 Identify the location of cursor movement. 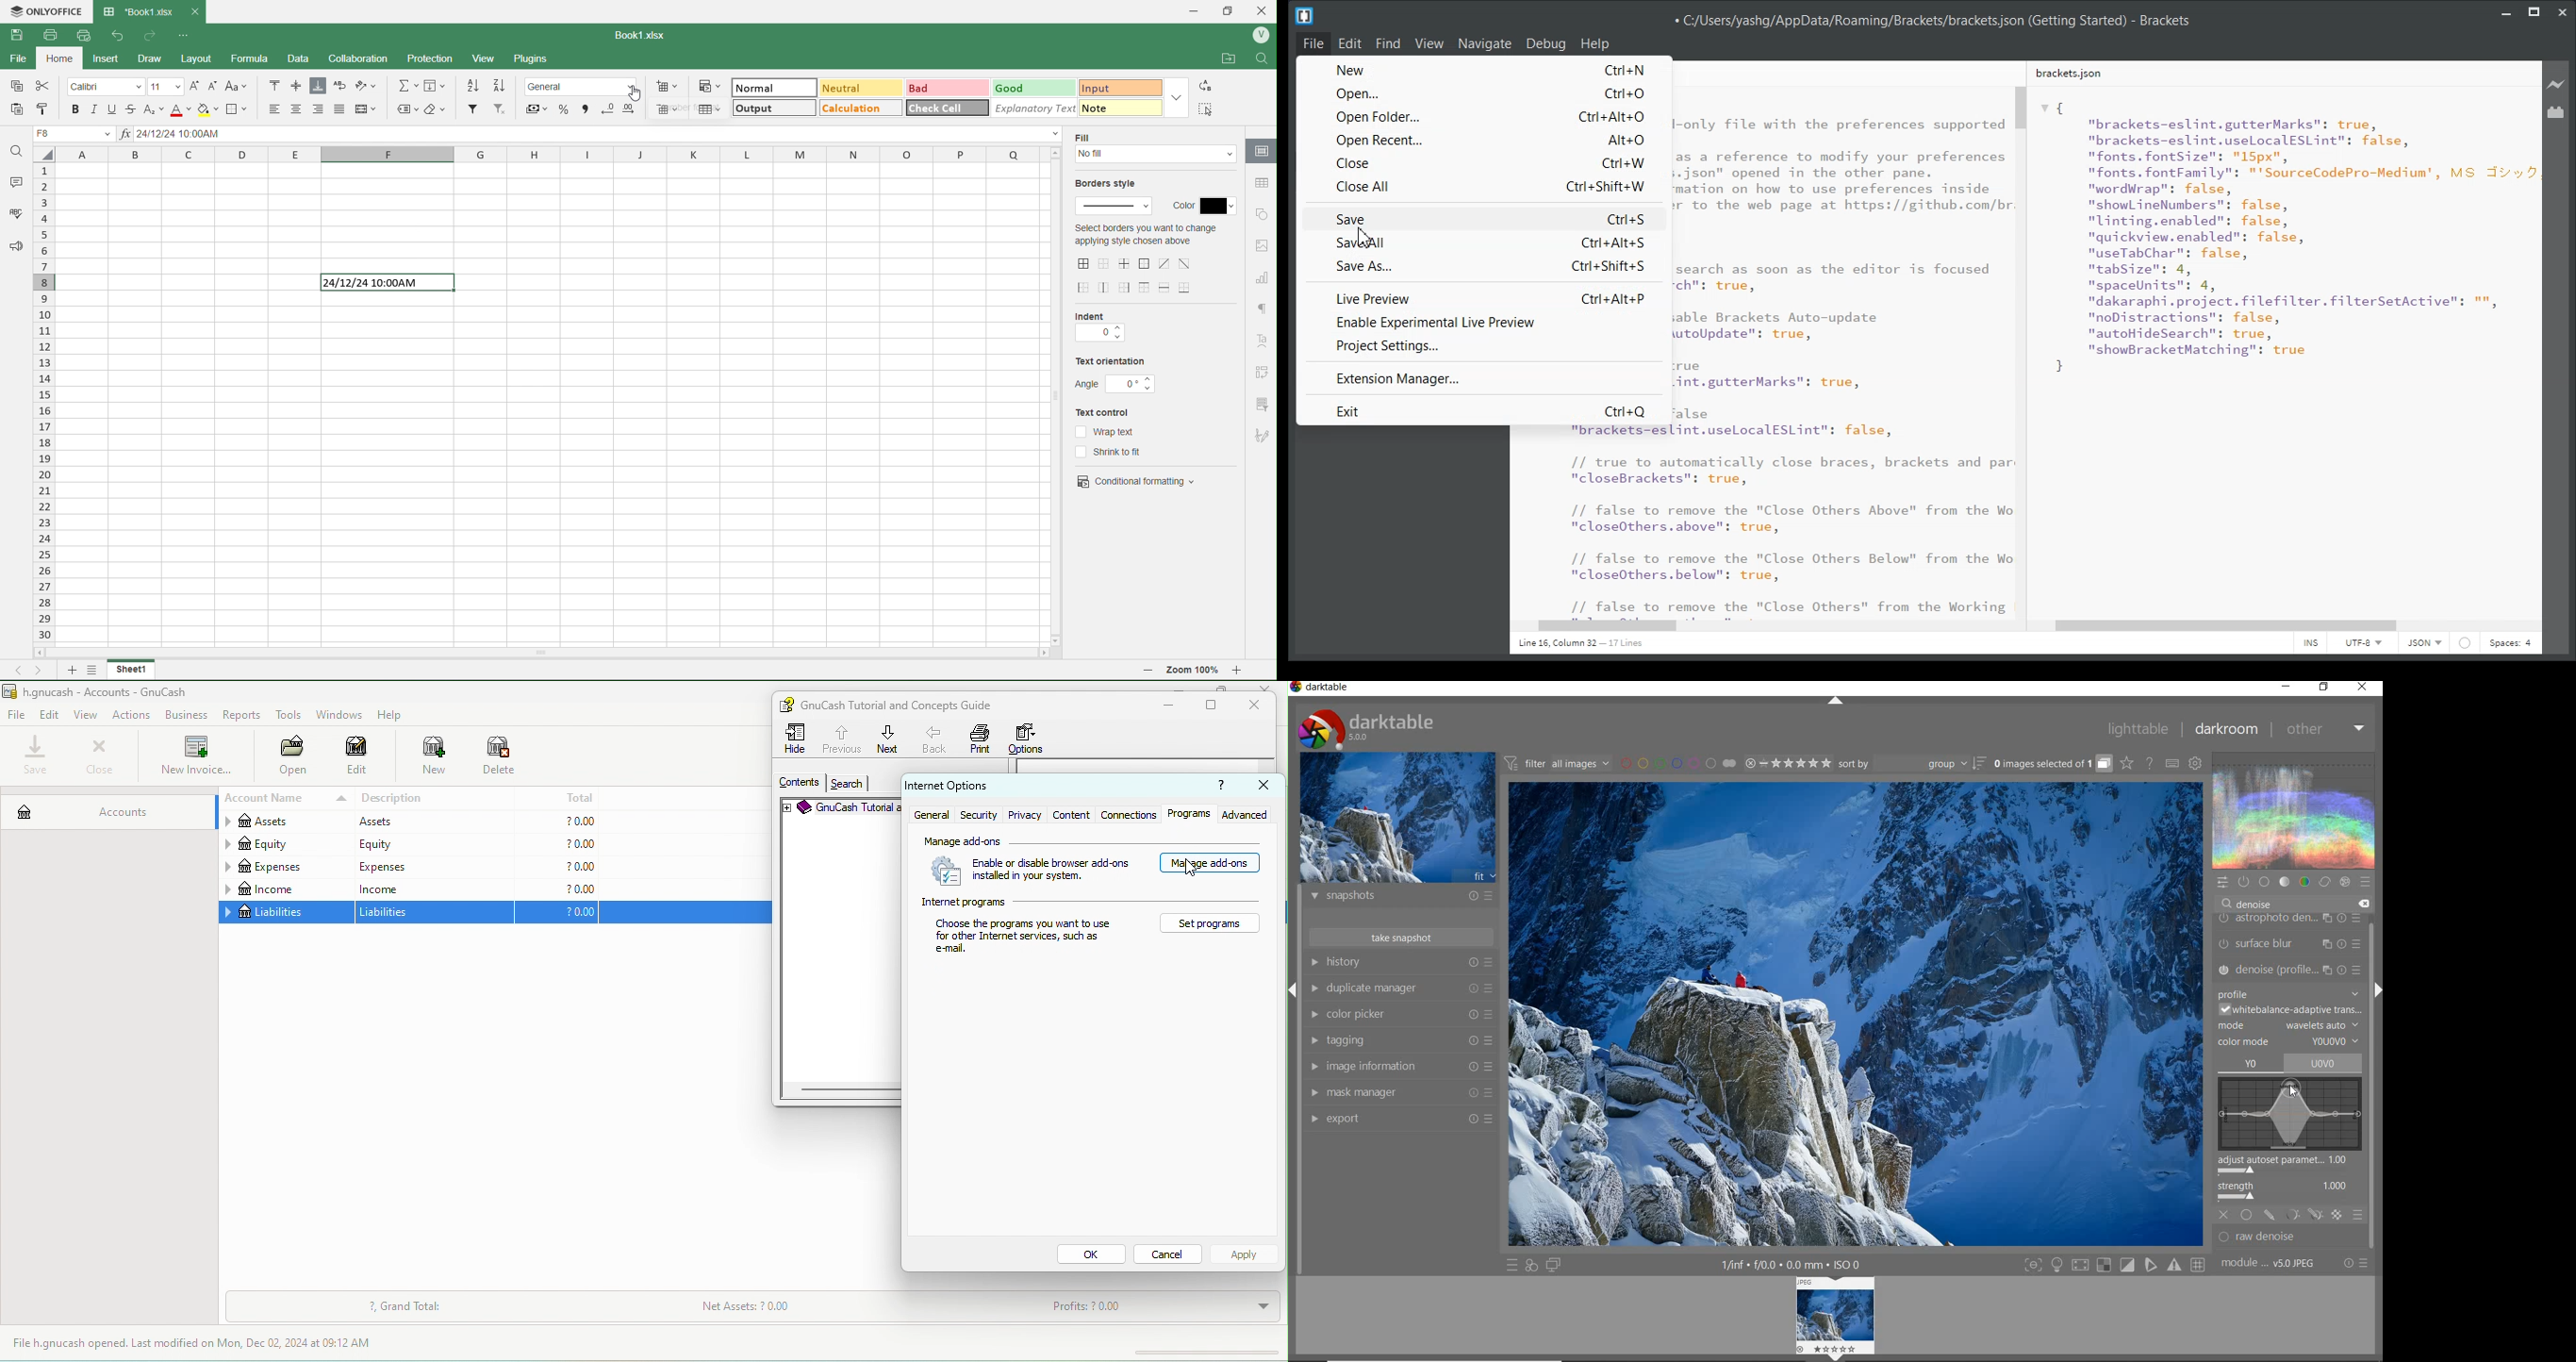
(1195, 871).